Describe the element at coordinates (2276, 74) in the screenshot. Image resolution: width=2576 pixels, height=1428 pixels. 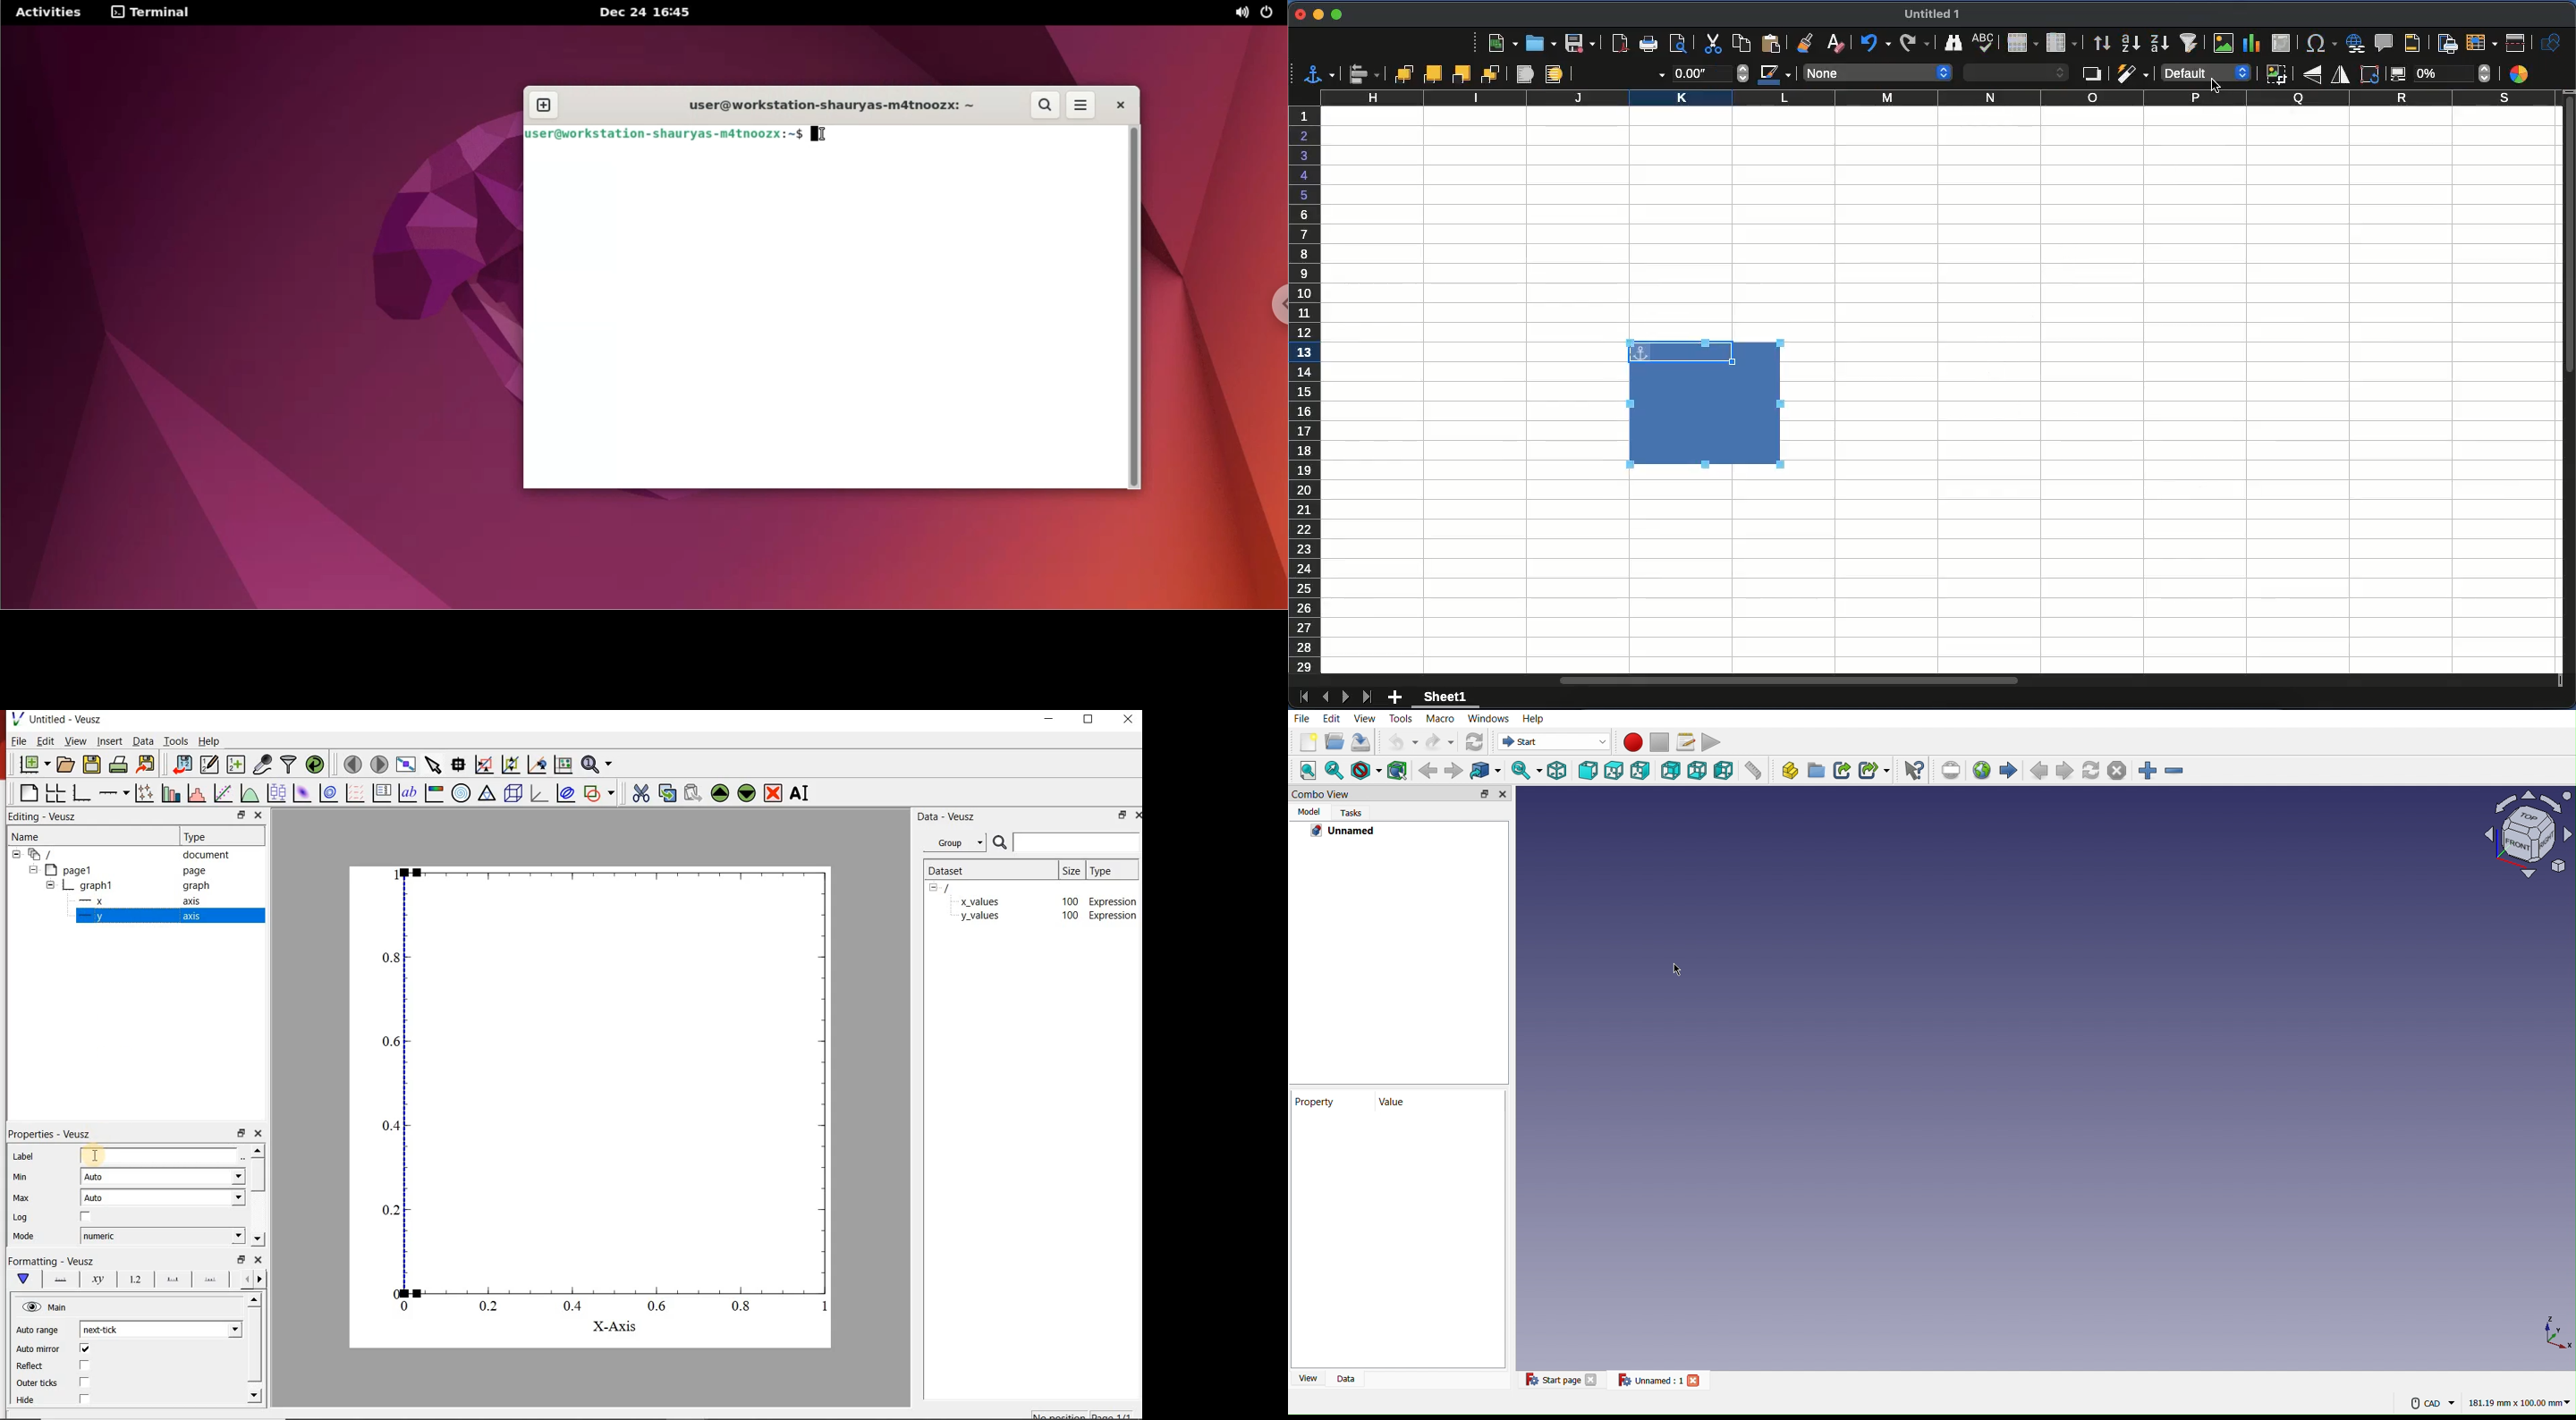
I see `crop image` at that location.